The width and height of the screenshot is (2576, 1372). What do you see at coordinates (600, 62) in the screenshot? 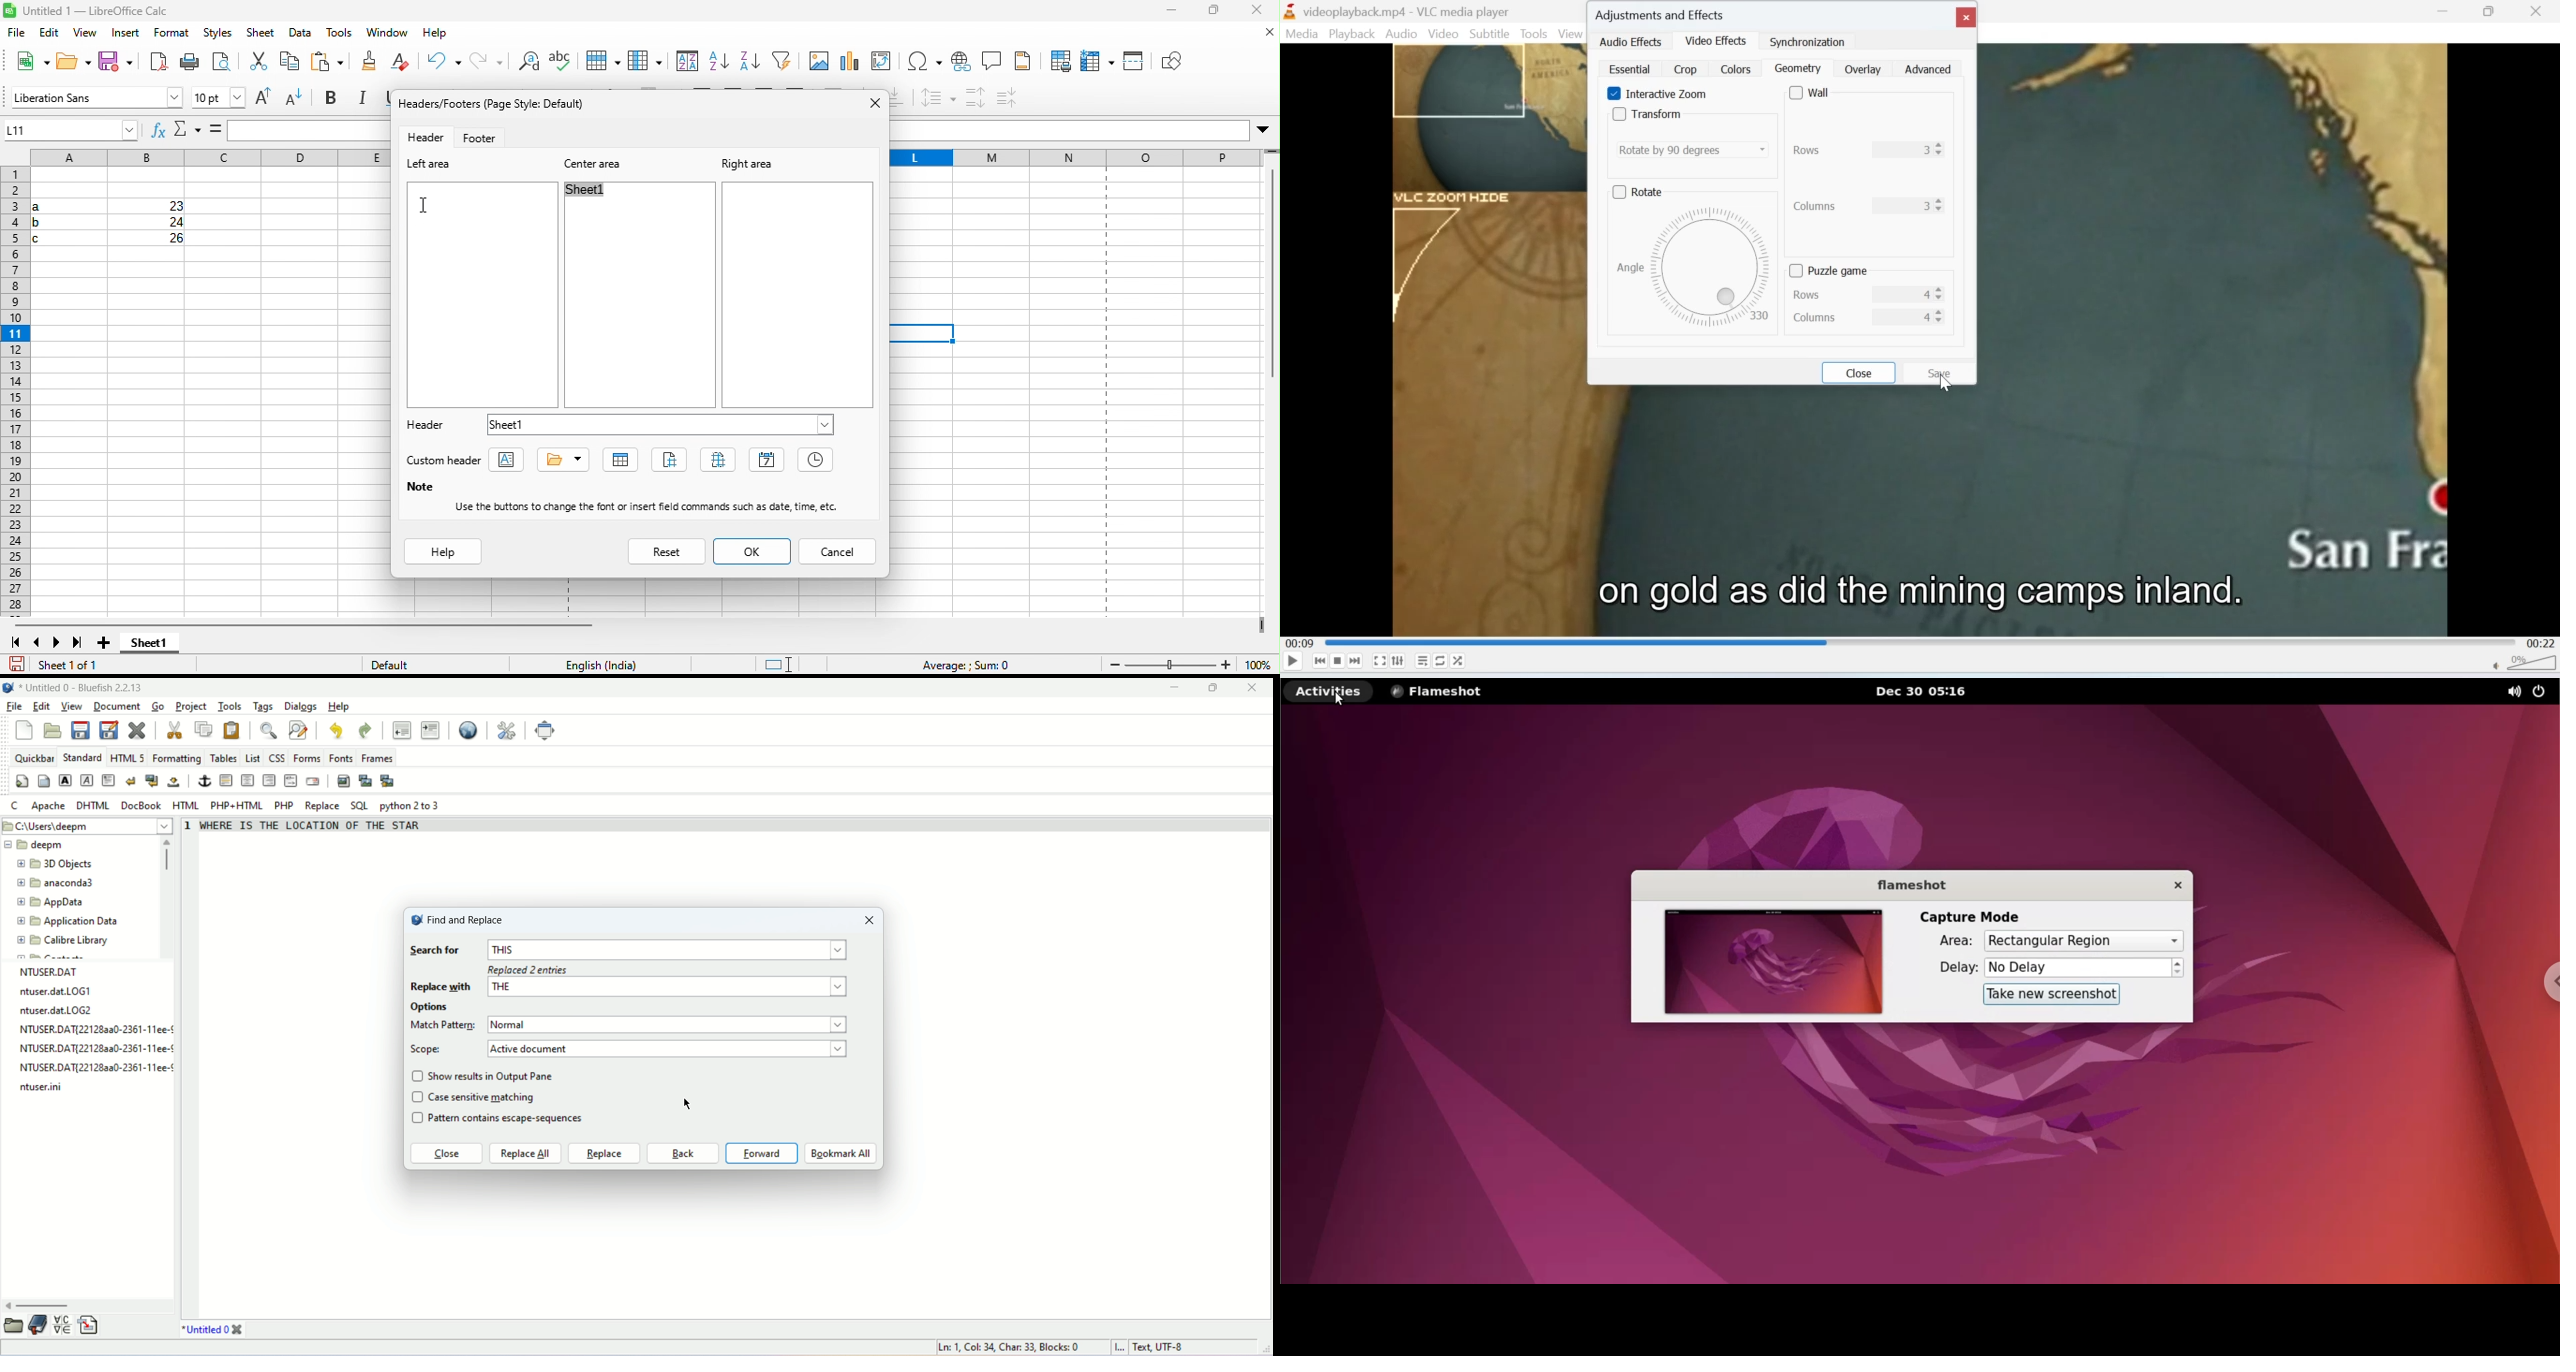
I see `column` at bounding box center [600, 62].